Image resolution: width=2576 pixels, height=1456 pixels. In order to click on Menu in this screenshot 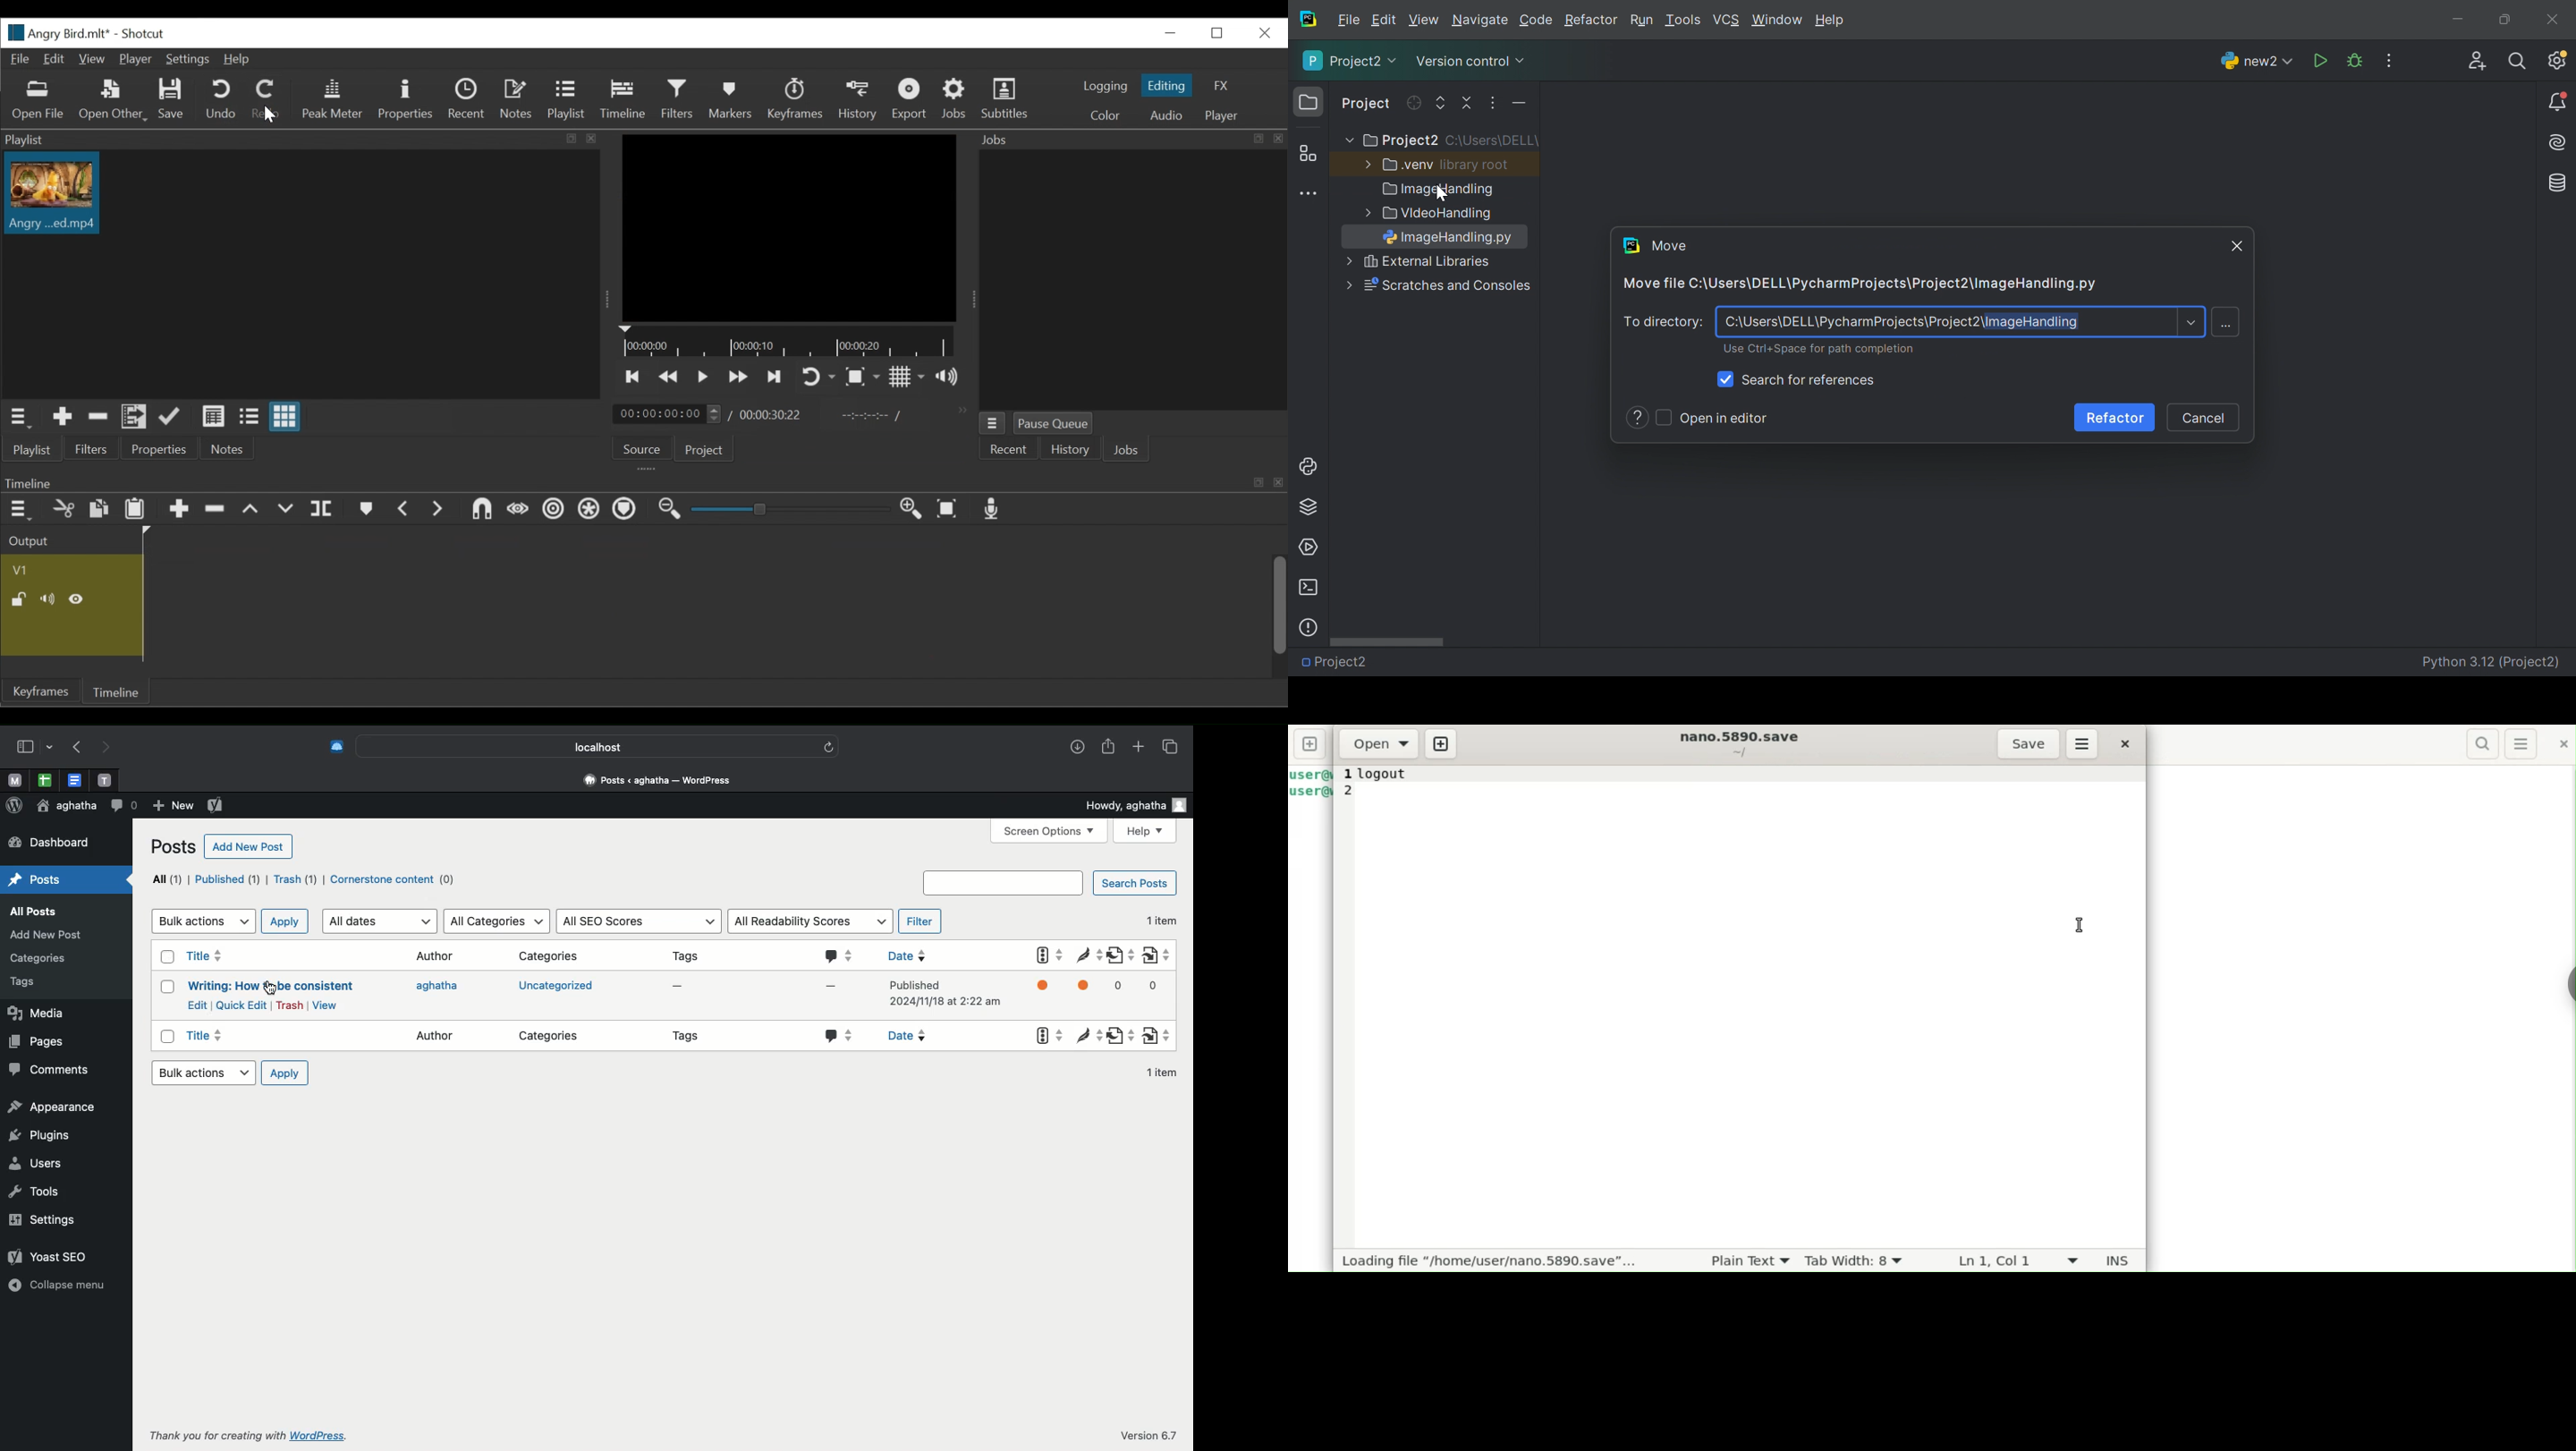, I will do `click(2521, 743)`.